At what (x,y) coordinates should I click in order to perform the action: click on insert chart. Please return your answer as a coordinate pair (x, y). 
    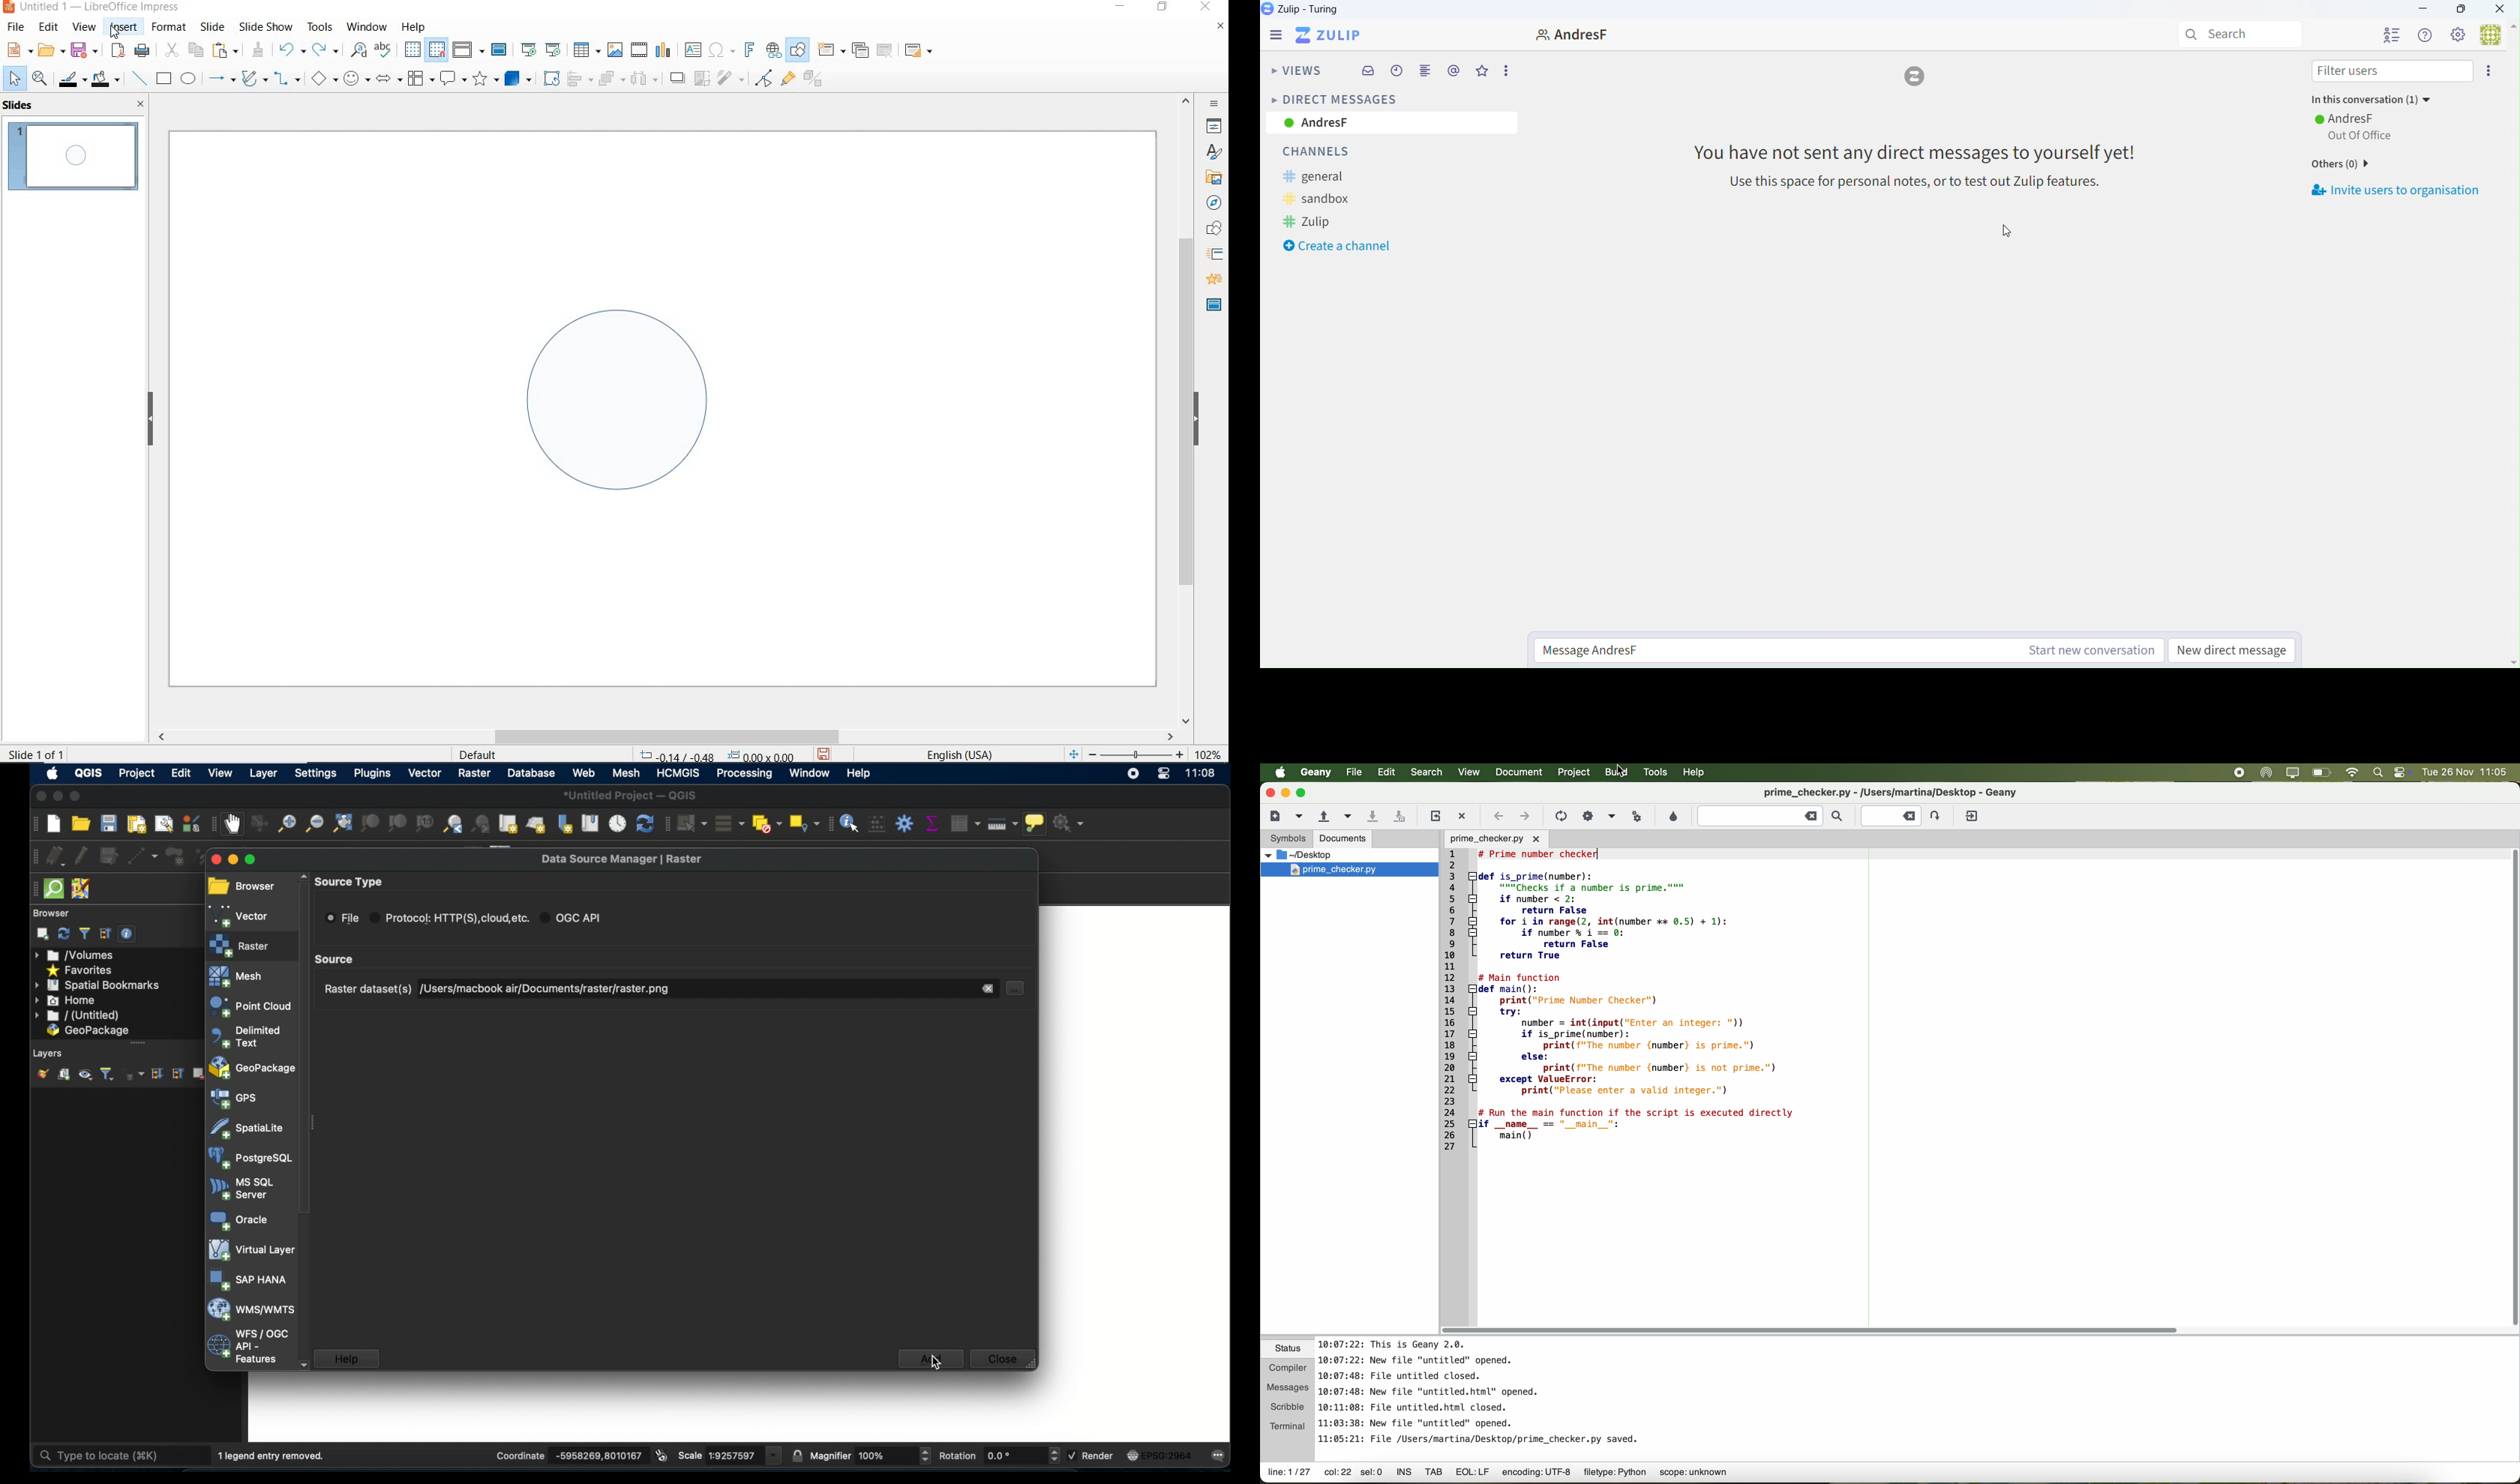
    Looking at the image, I should click on (663, 50).